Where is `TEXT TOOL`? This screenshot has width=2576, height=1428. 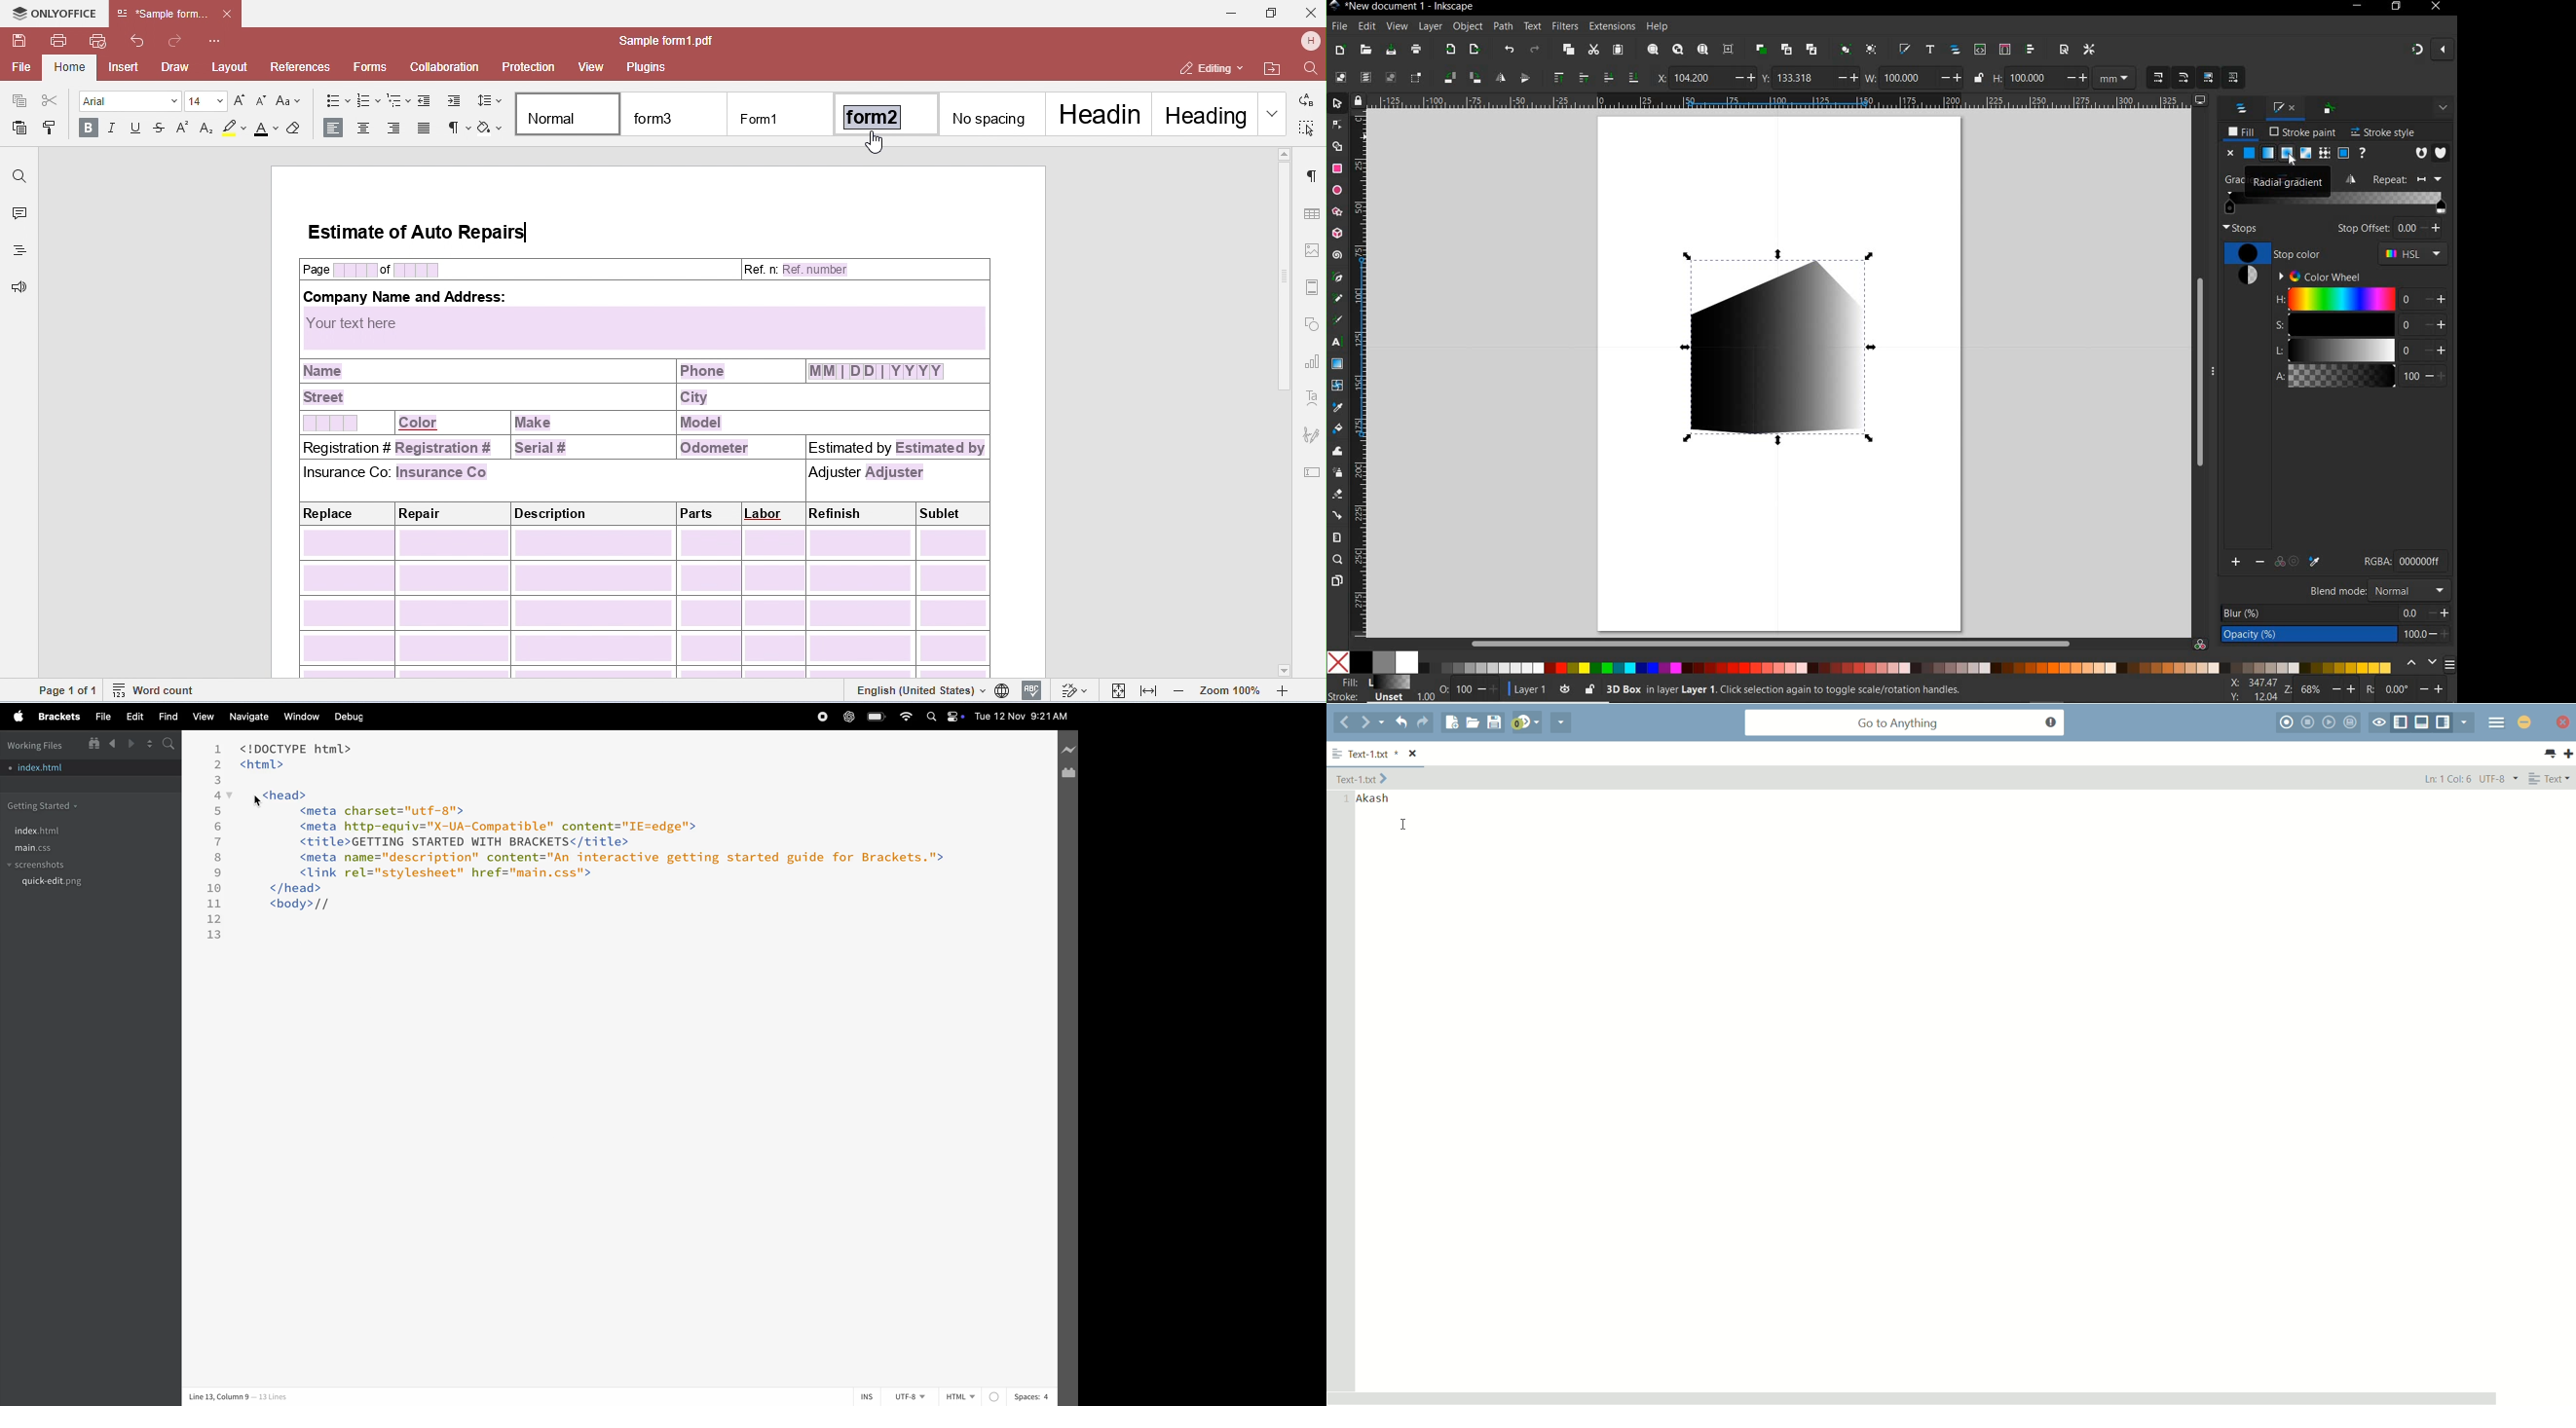
TEXT TOOL is located at coordinates (1336, 344).